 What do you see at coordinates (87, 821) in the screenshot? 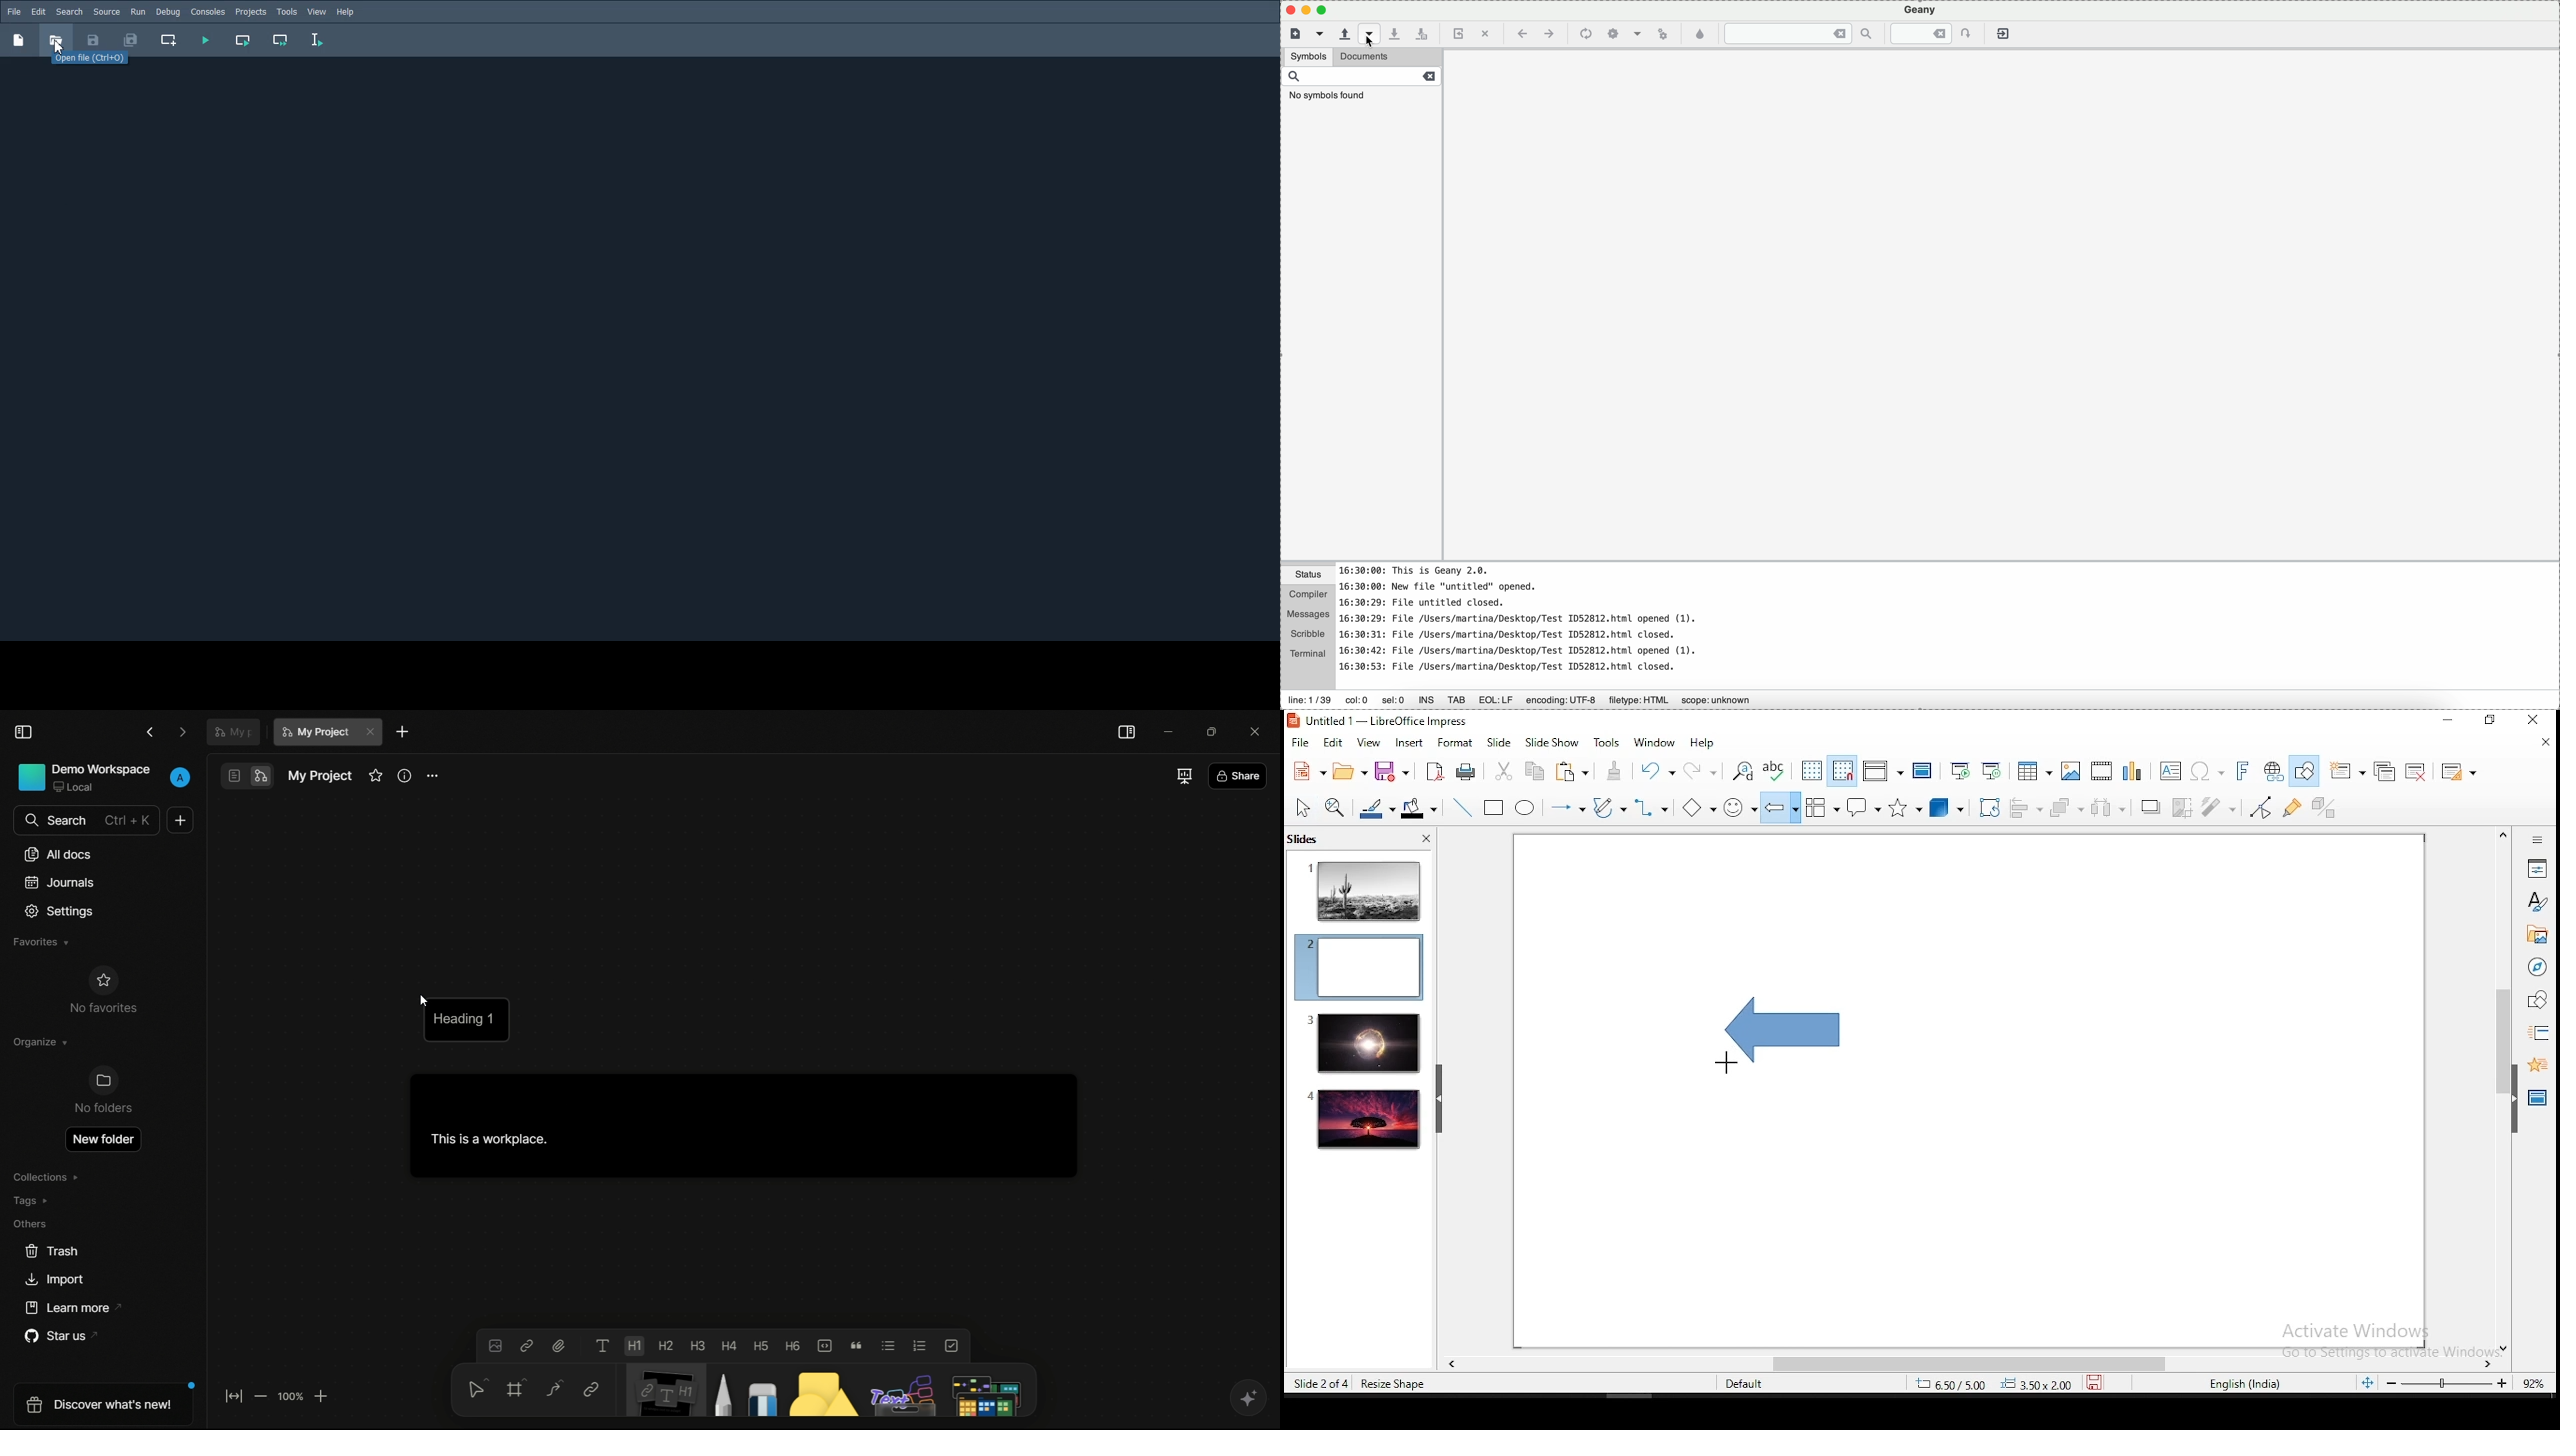
I see `search bar` at bounding box center [87, 821].